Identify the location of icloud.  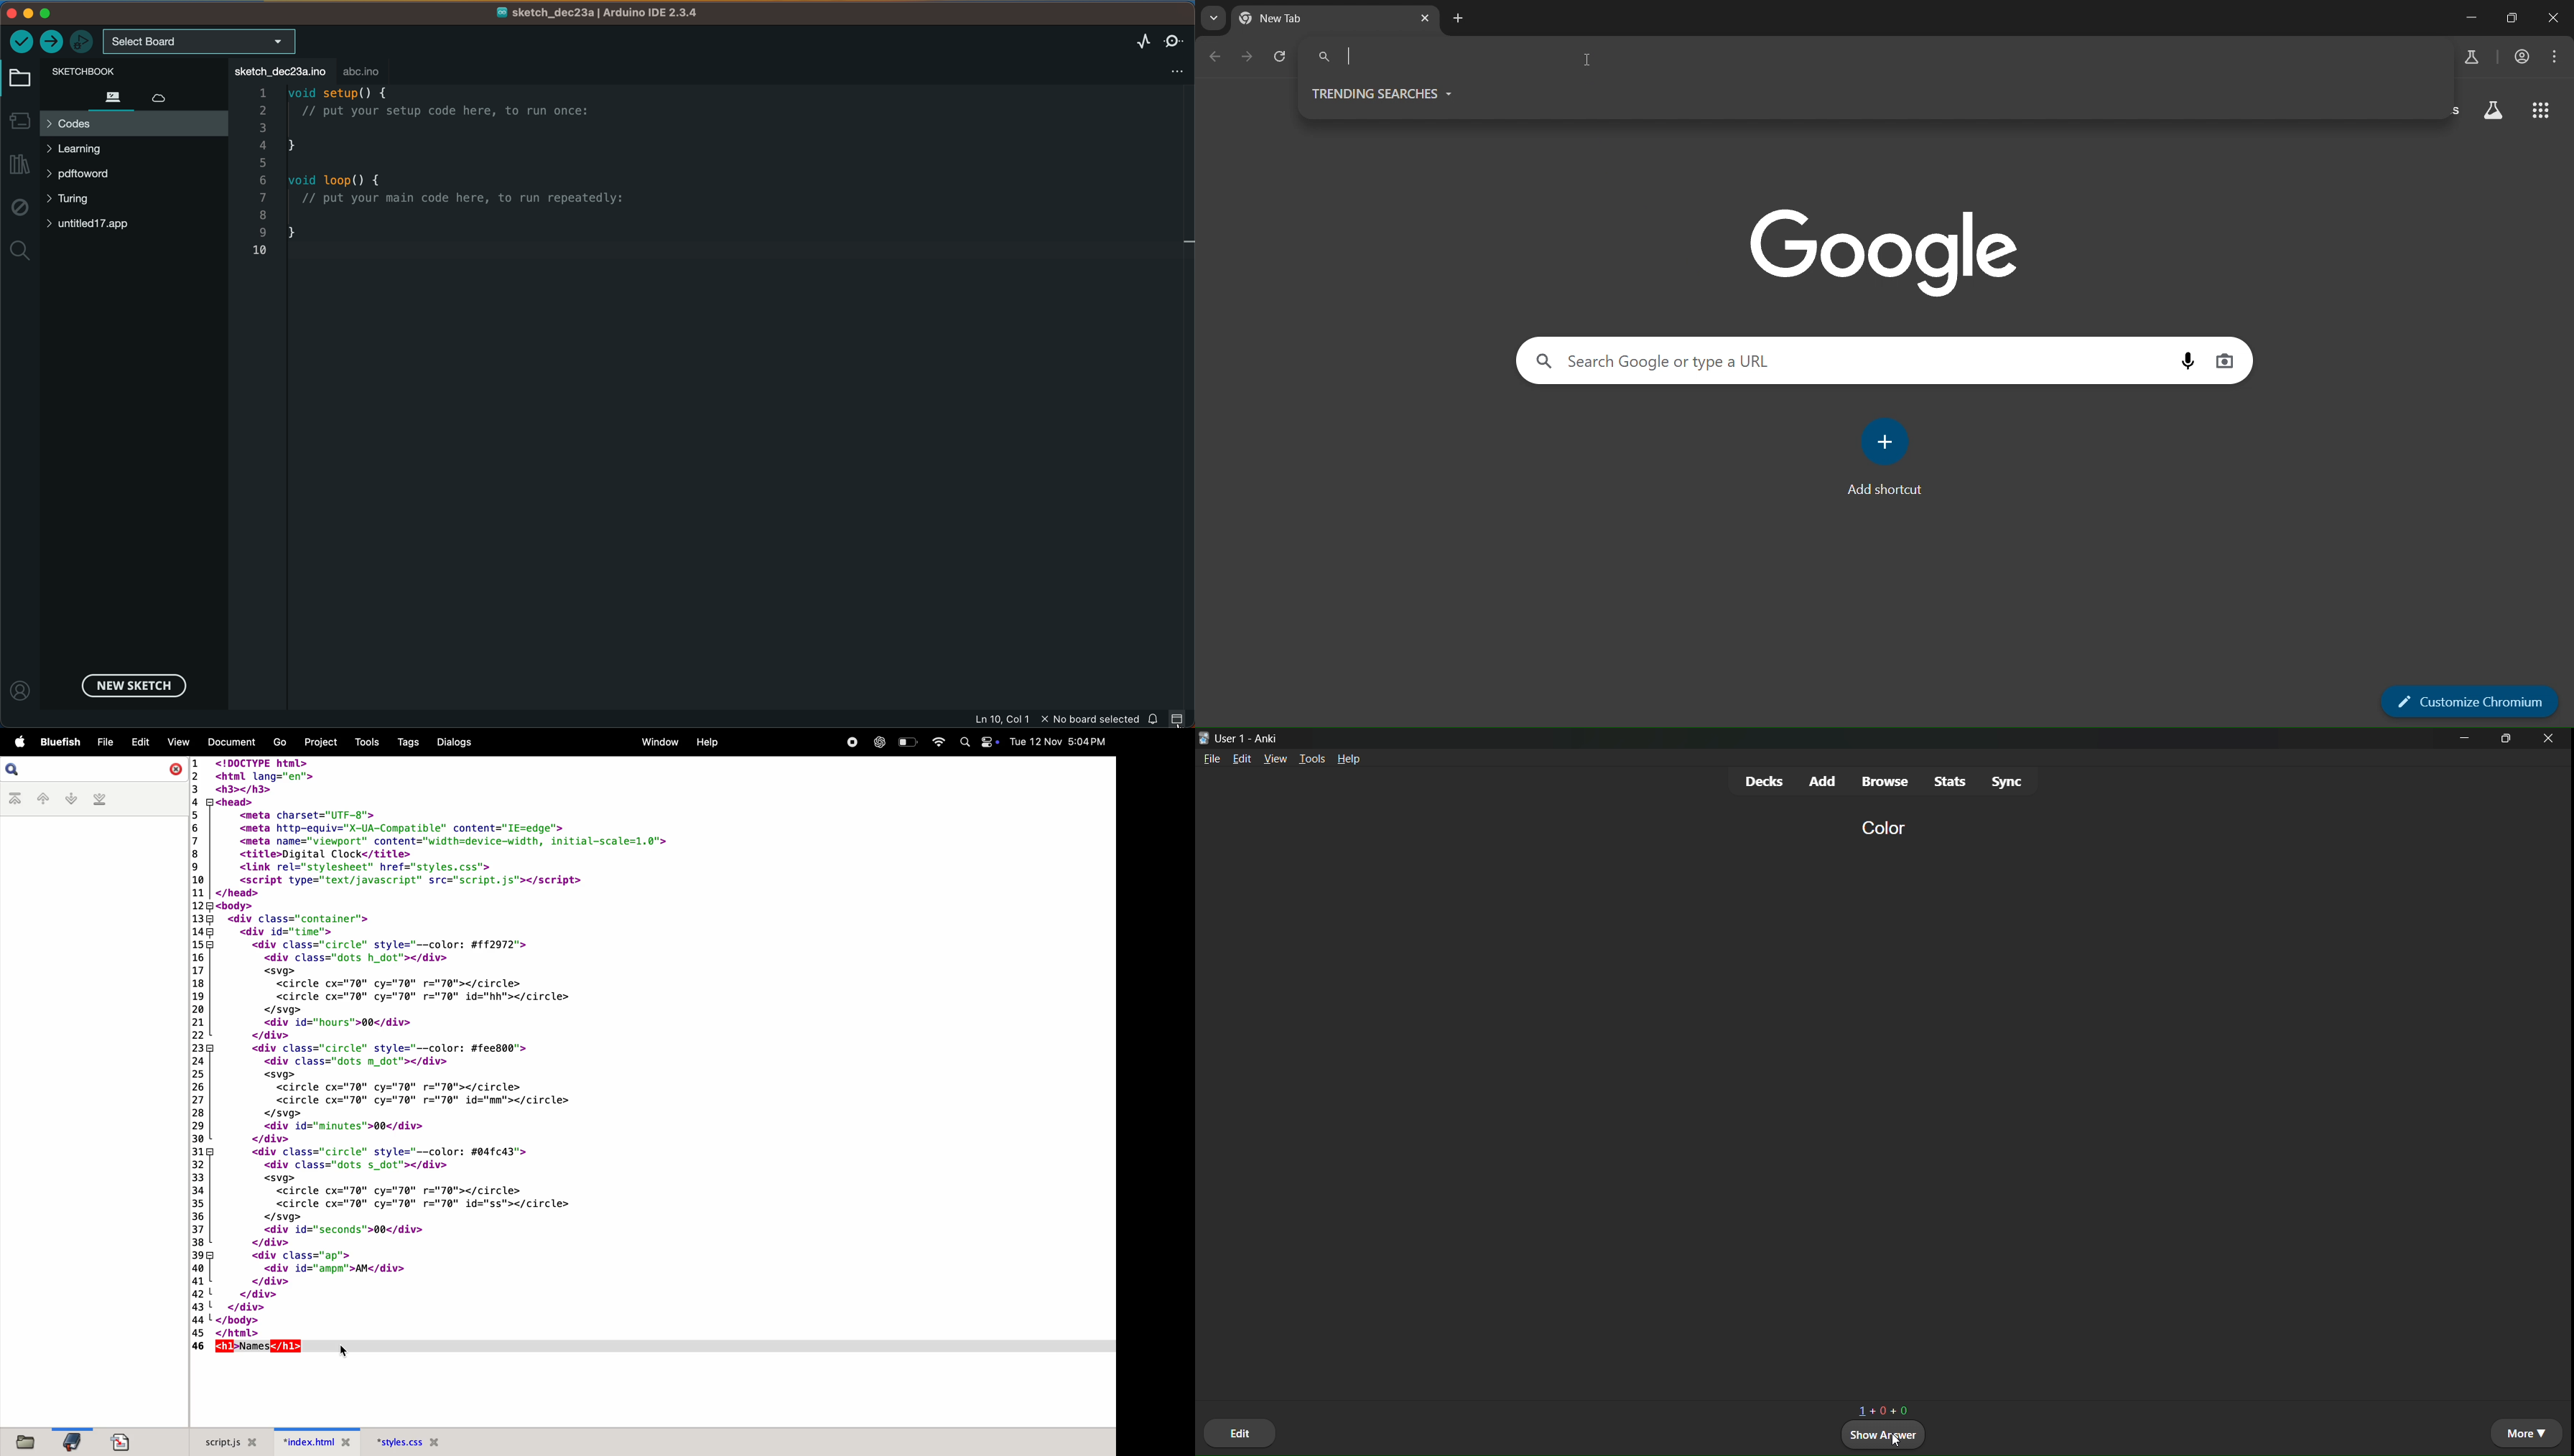
(160, 99).